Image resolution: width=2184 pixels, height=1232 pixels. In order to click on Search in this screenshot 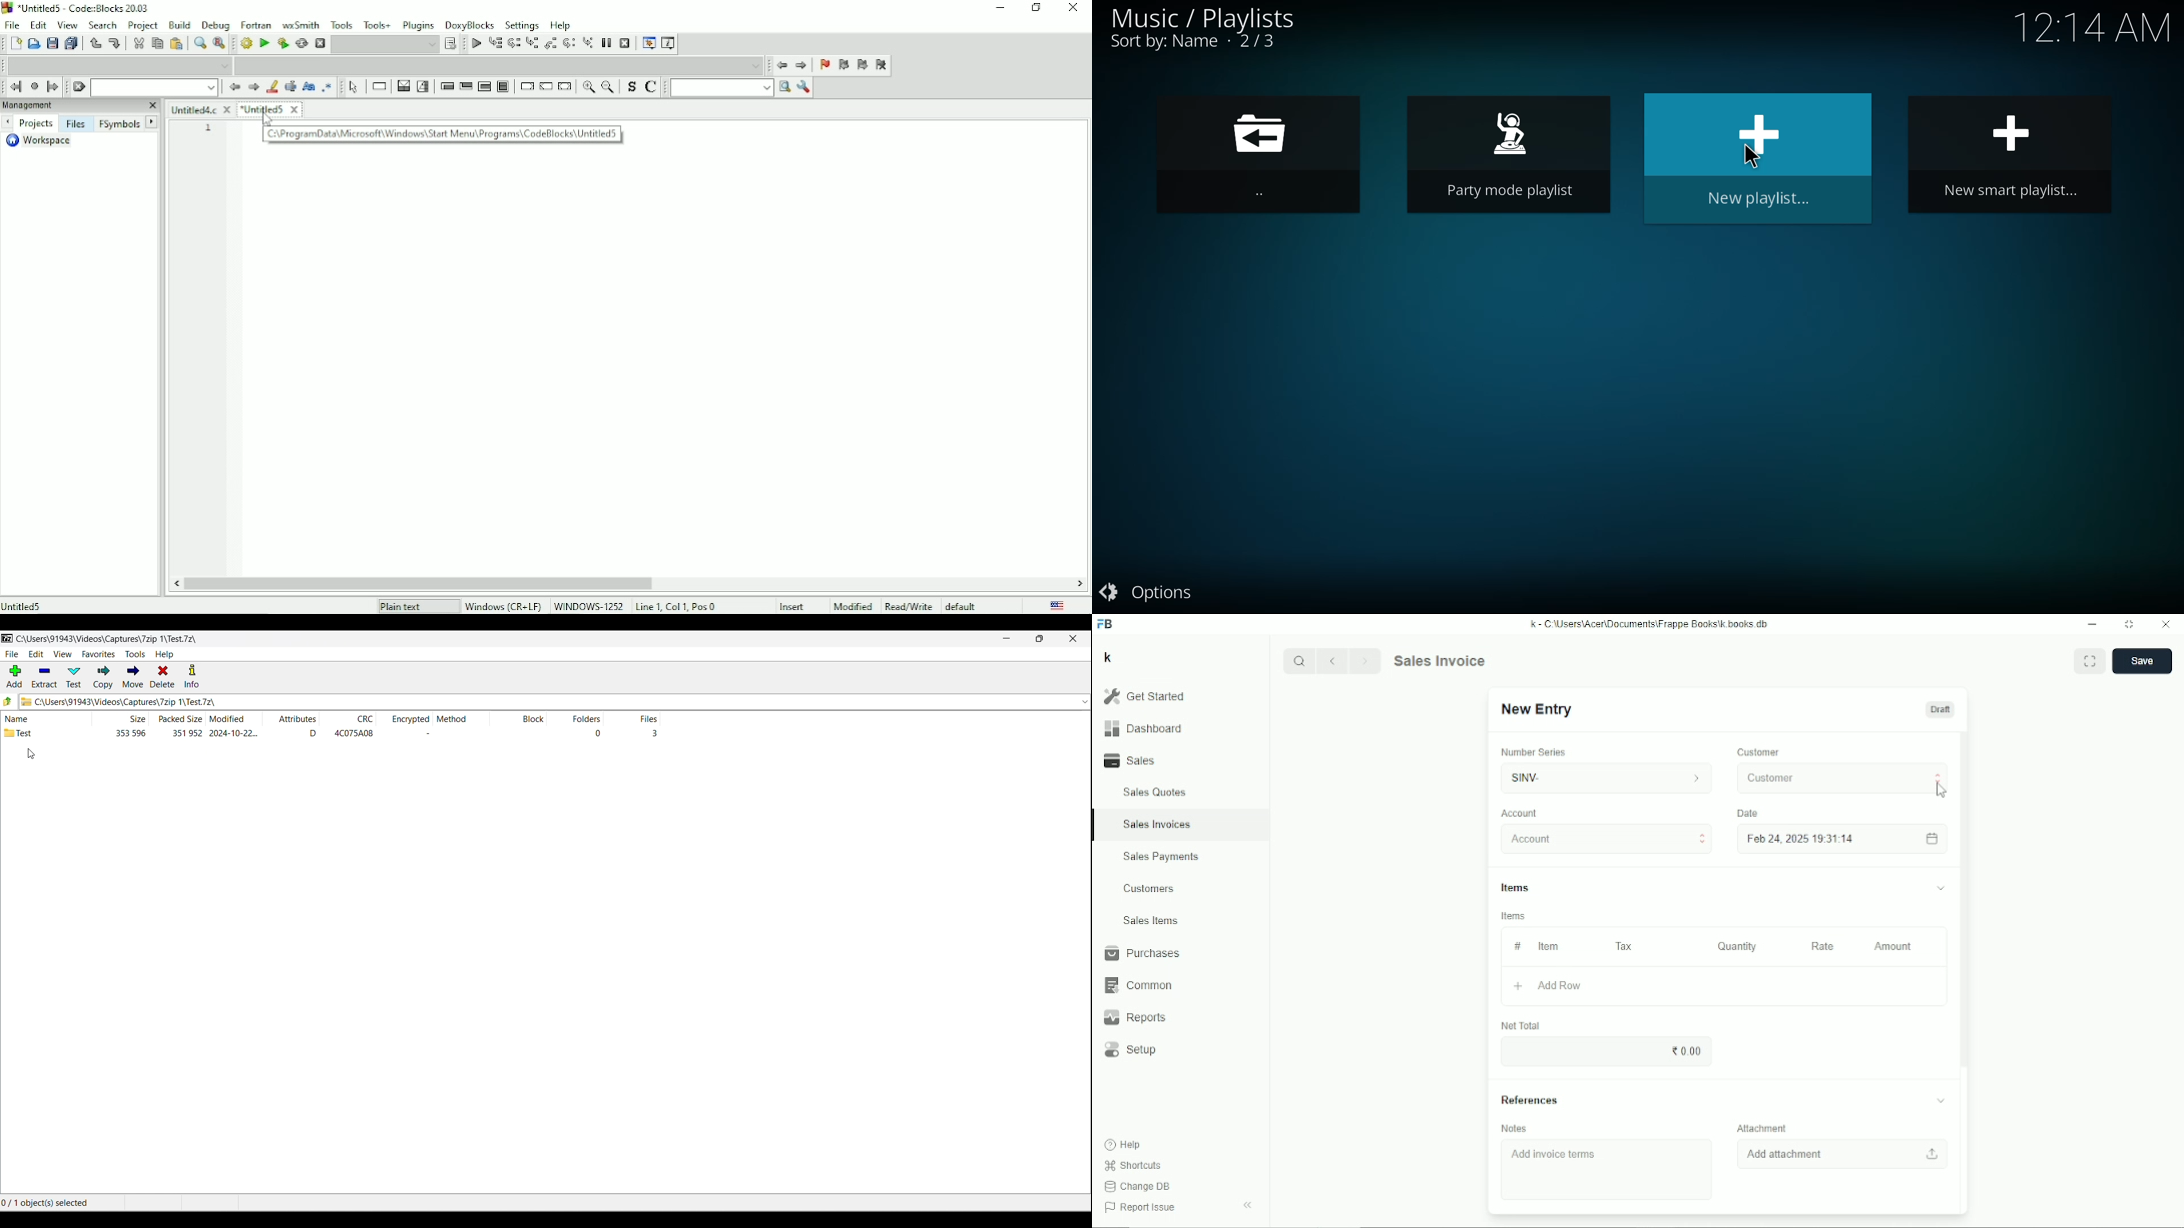, I will do `click(1300, 661)`.